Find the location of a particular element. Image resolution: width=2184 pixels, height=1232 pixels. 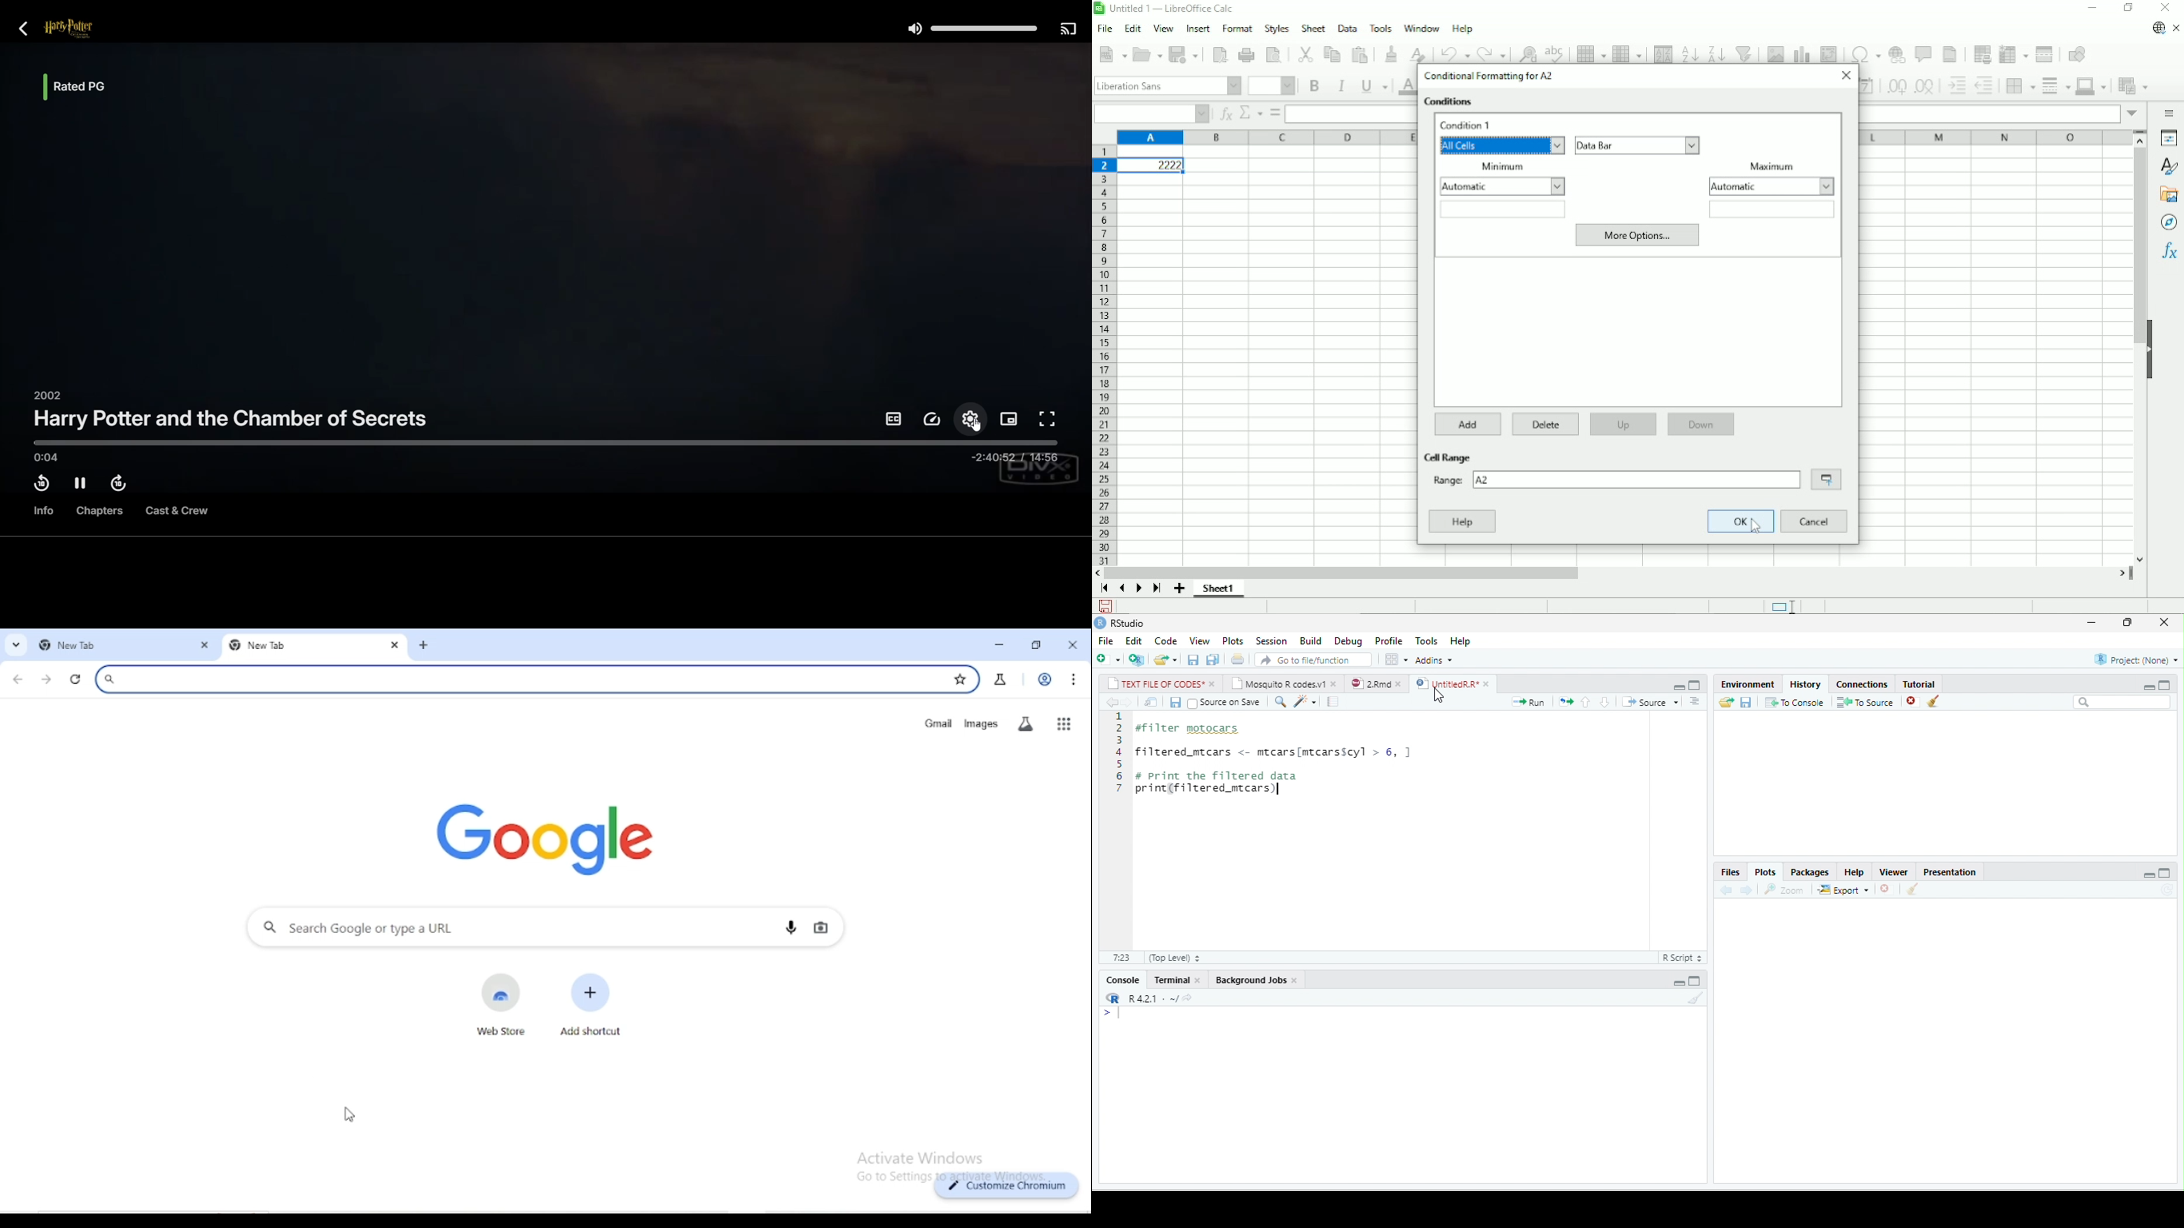

Packages is located at coordinates (1810, 872).